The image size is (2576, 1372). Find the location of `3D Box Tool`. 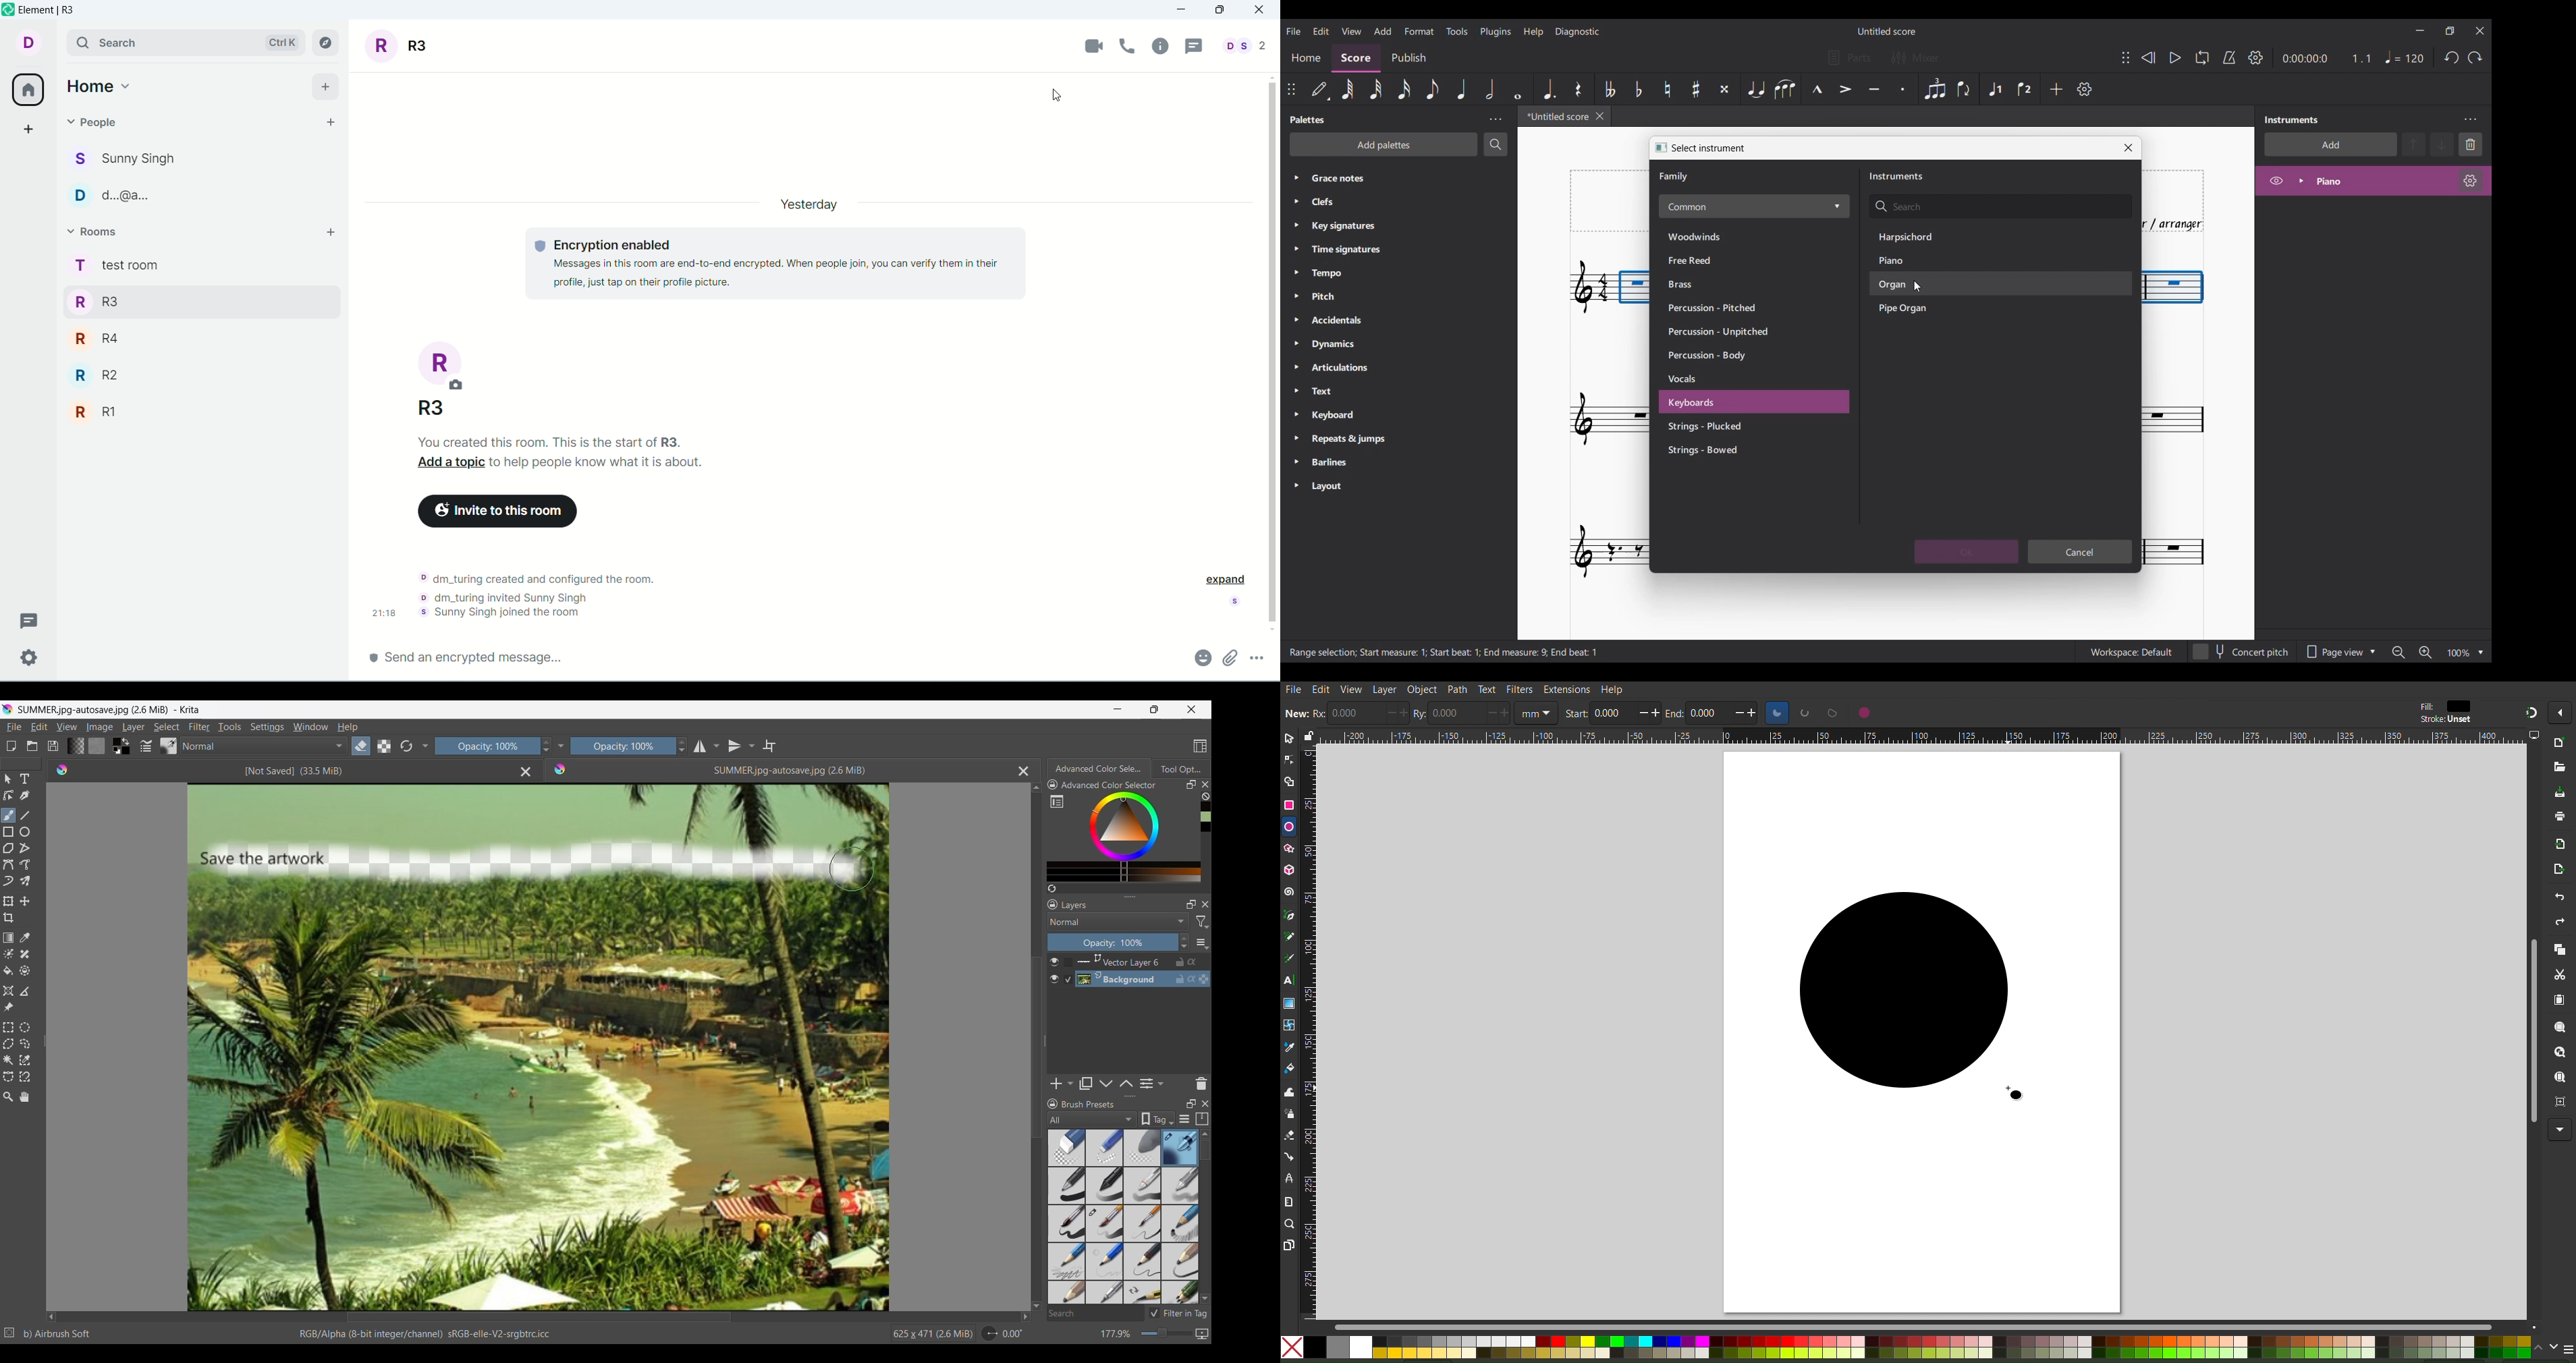

3D Box Tool is located at coordinates (1289, 869).